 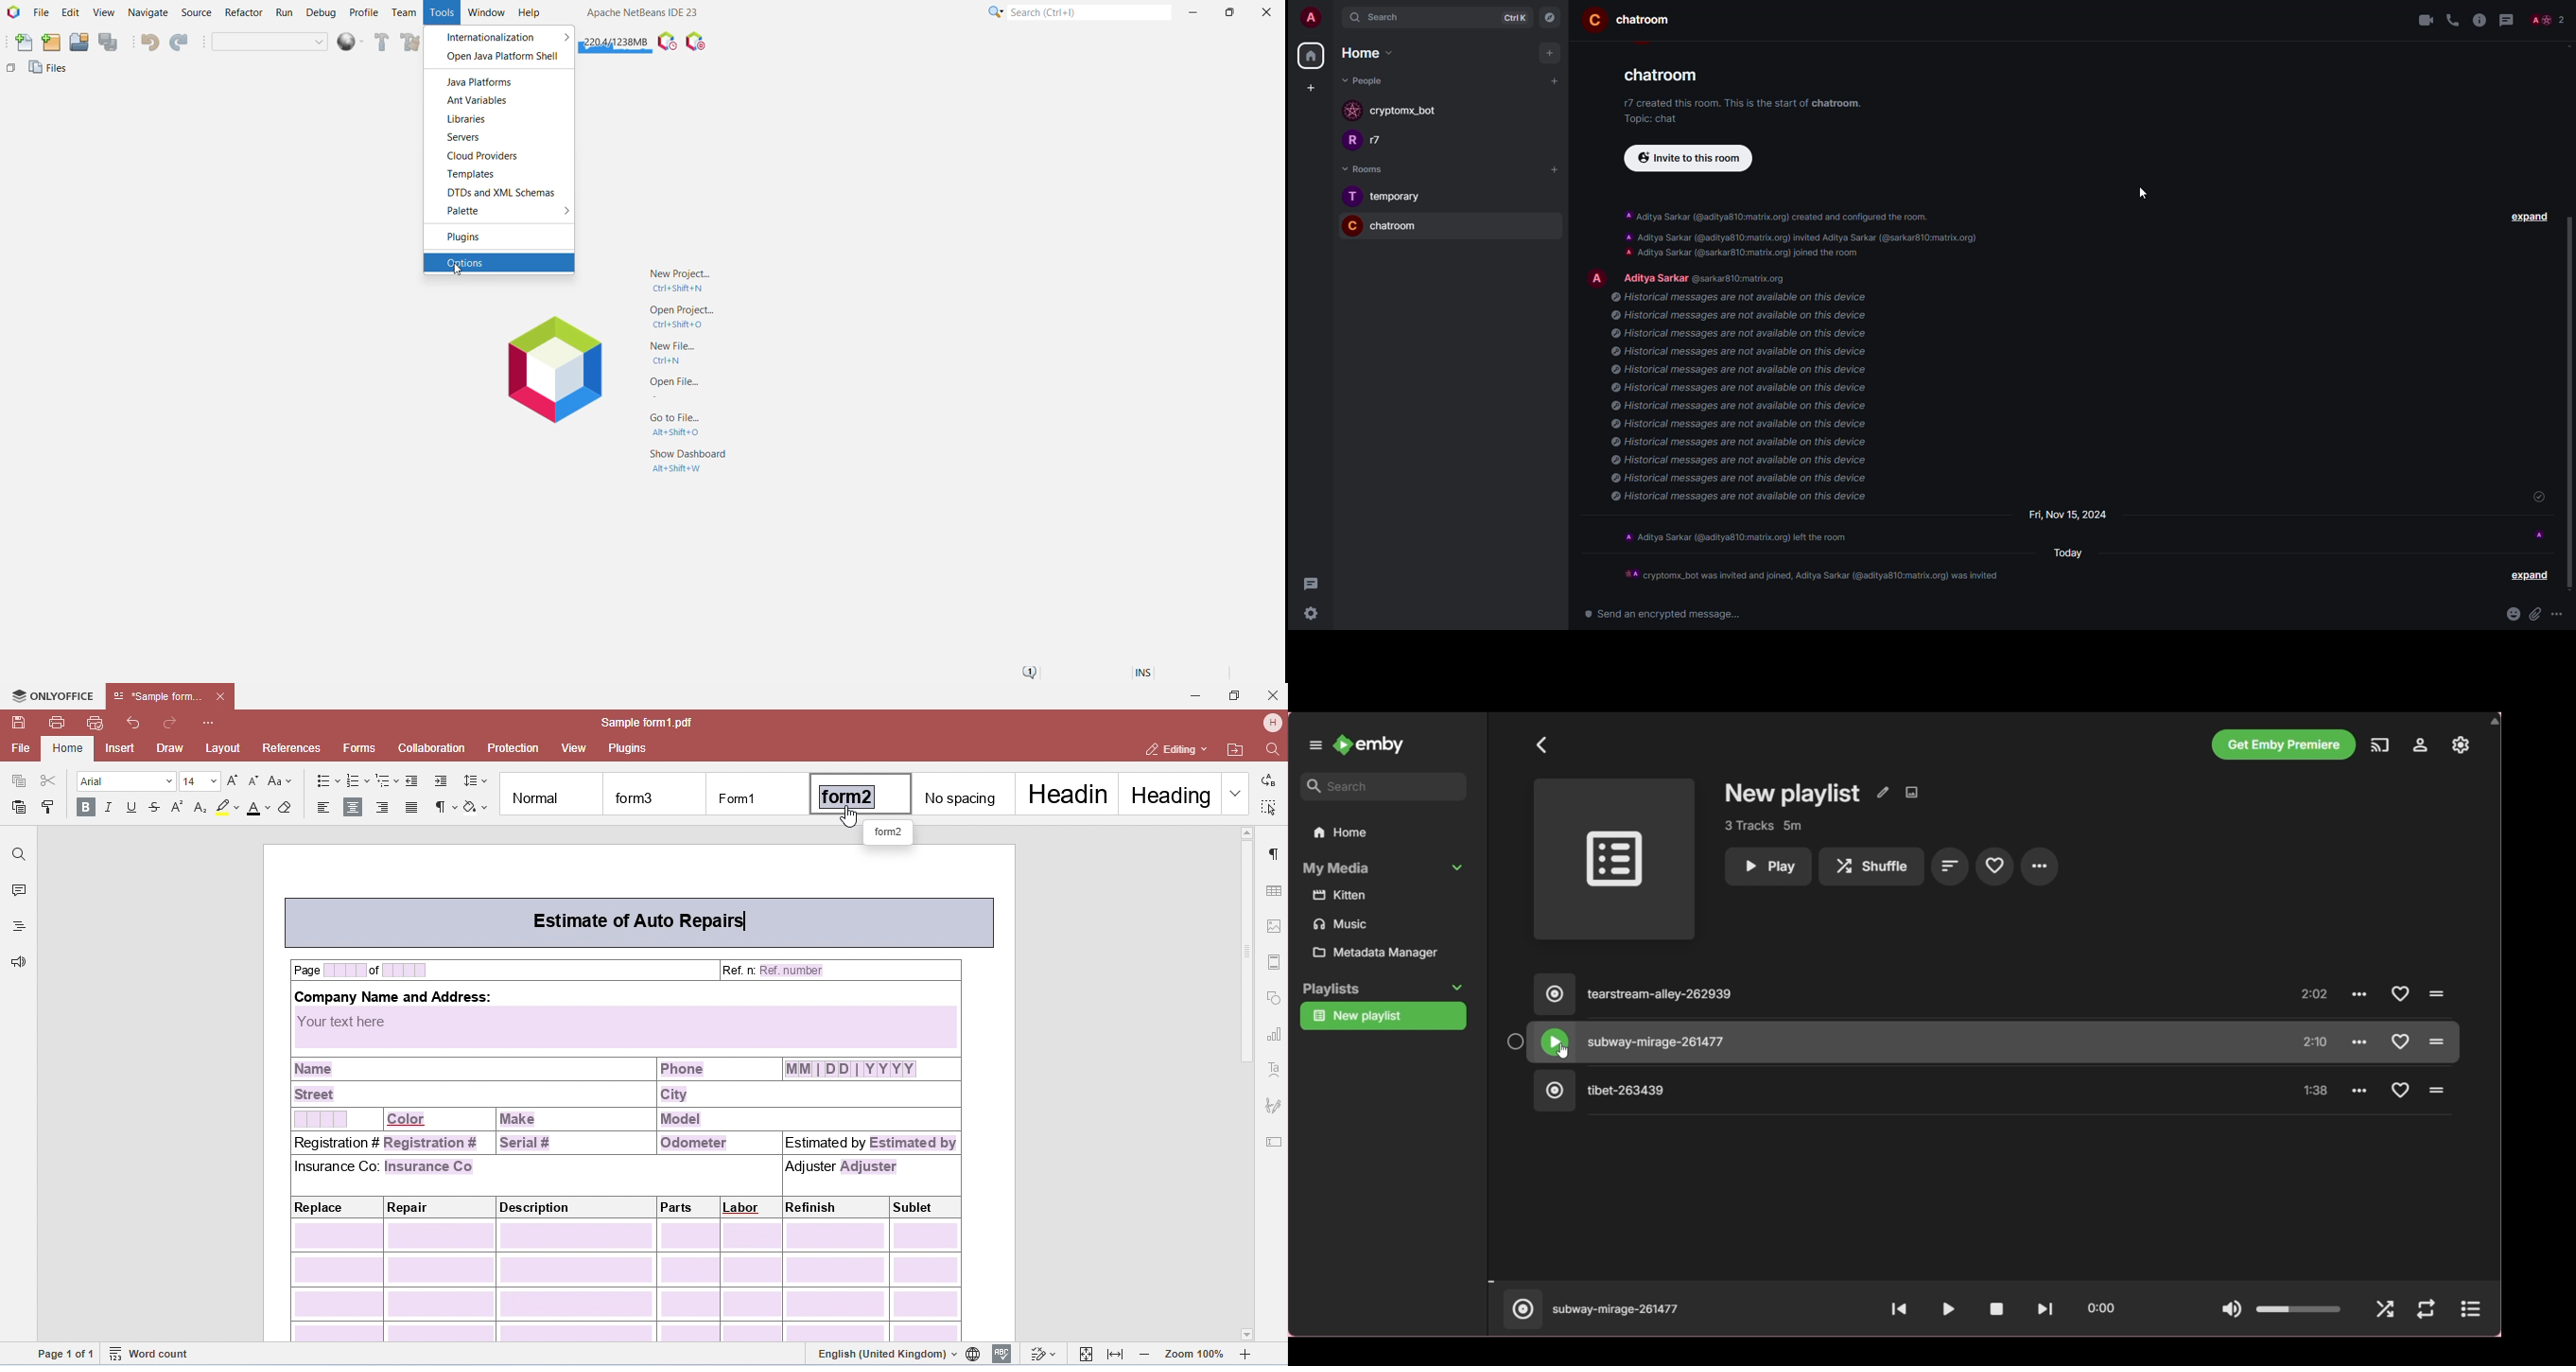 I want to click on Add to favourite , so click(x=1995, y=865).